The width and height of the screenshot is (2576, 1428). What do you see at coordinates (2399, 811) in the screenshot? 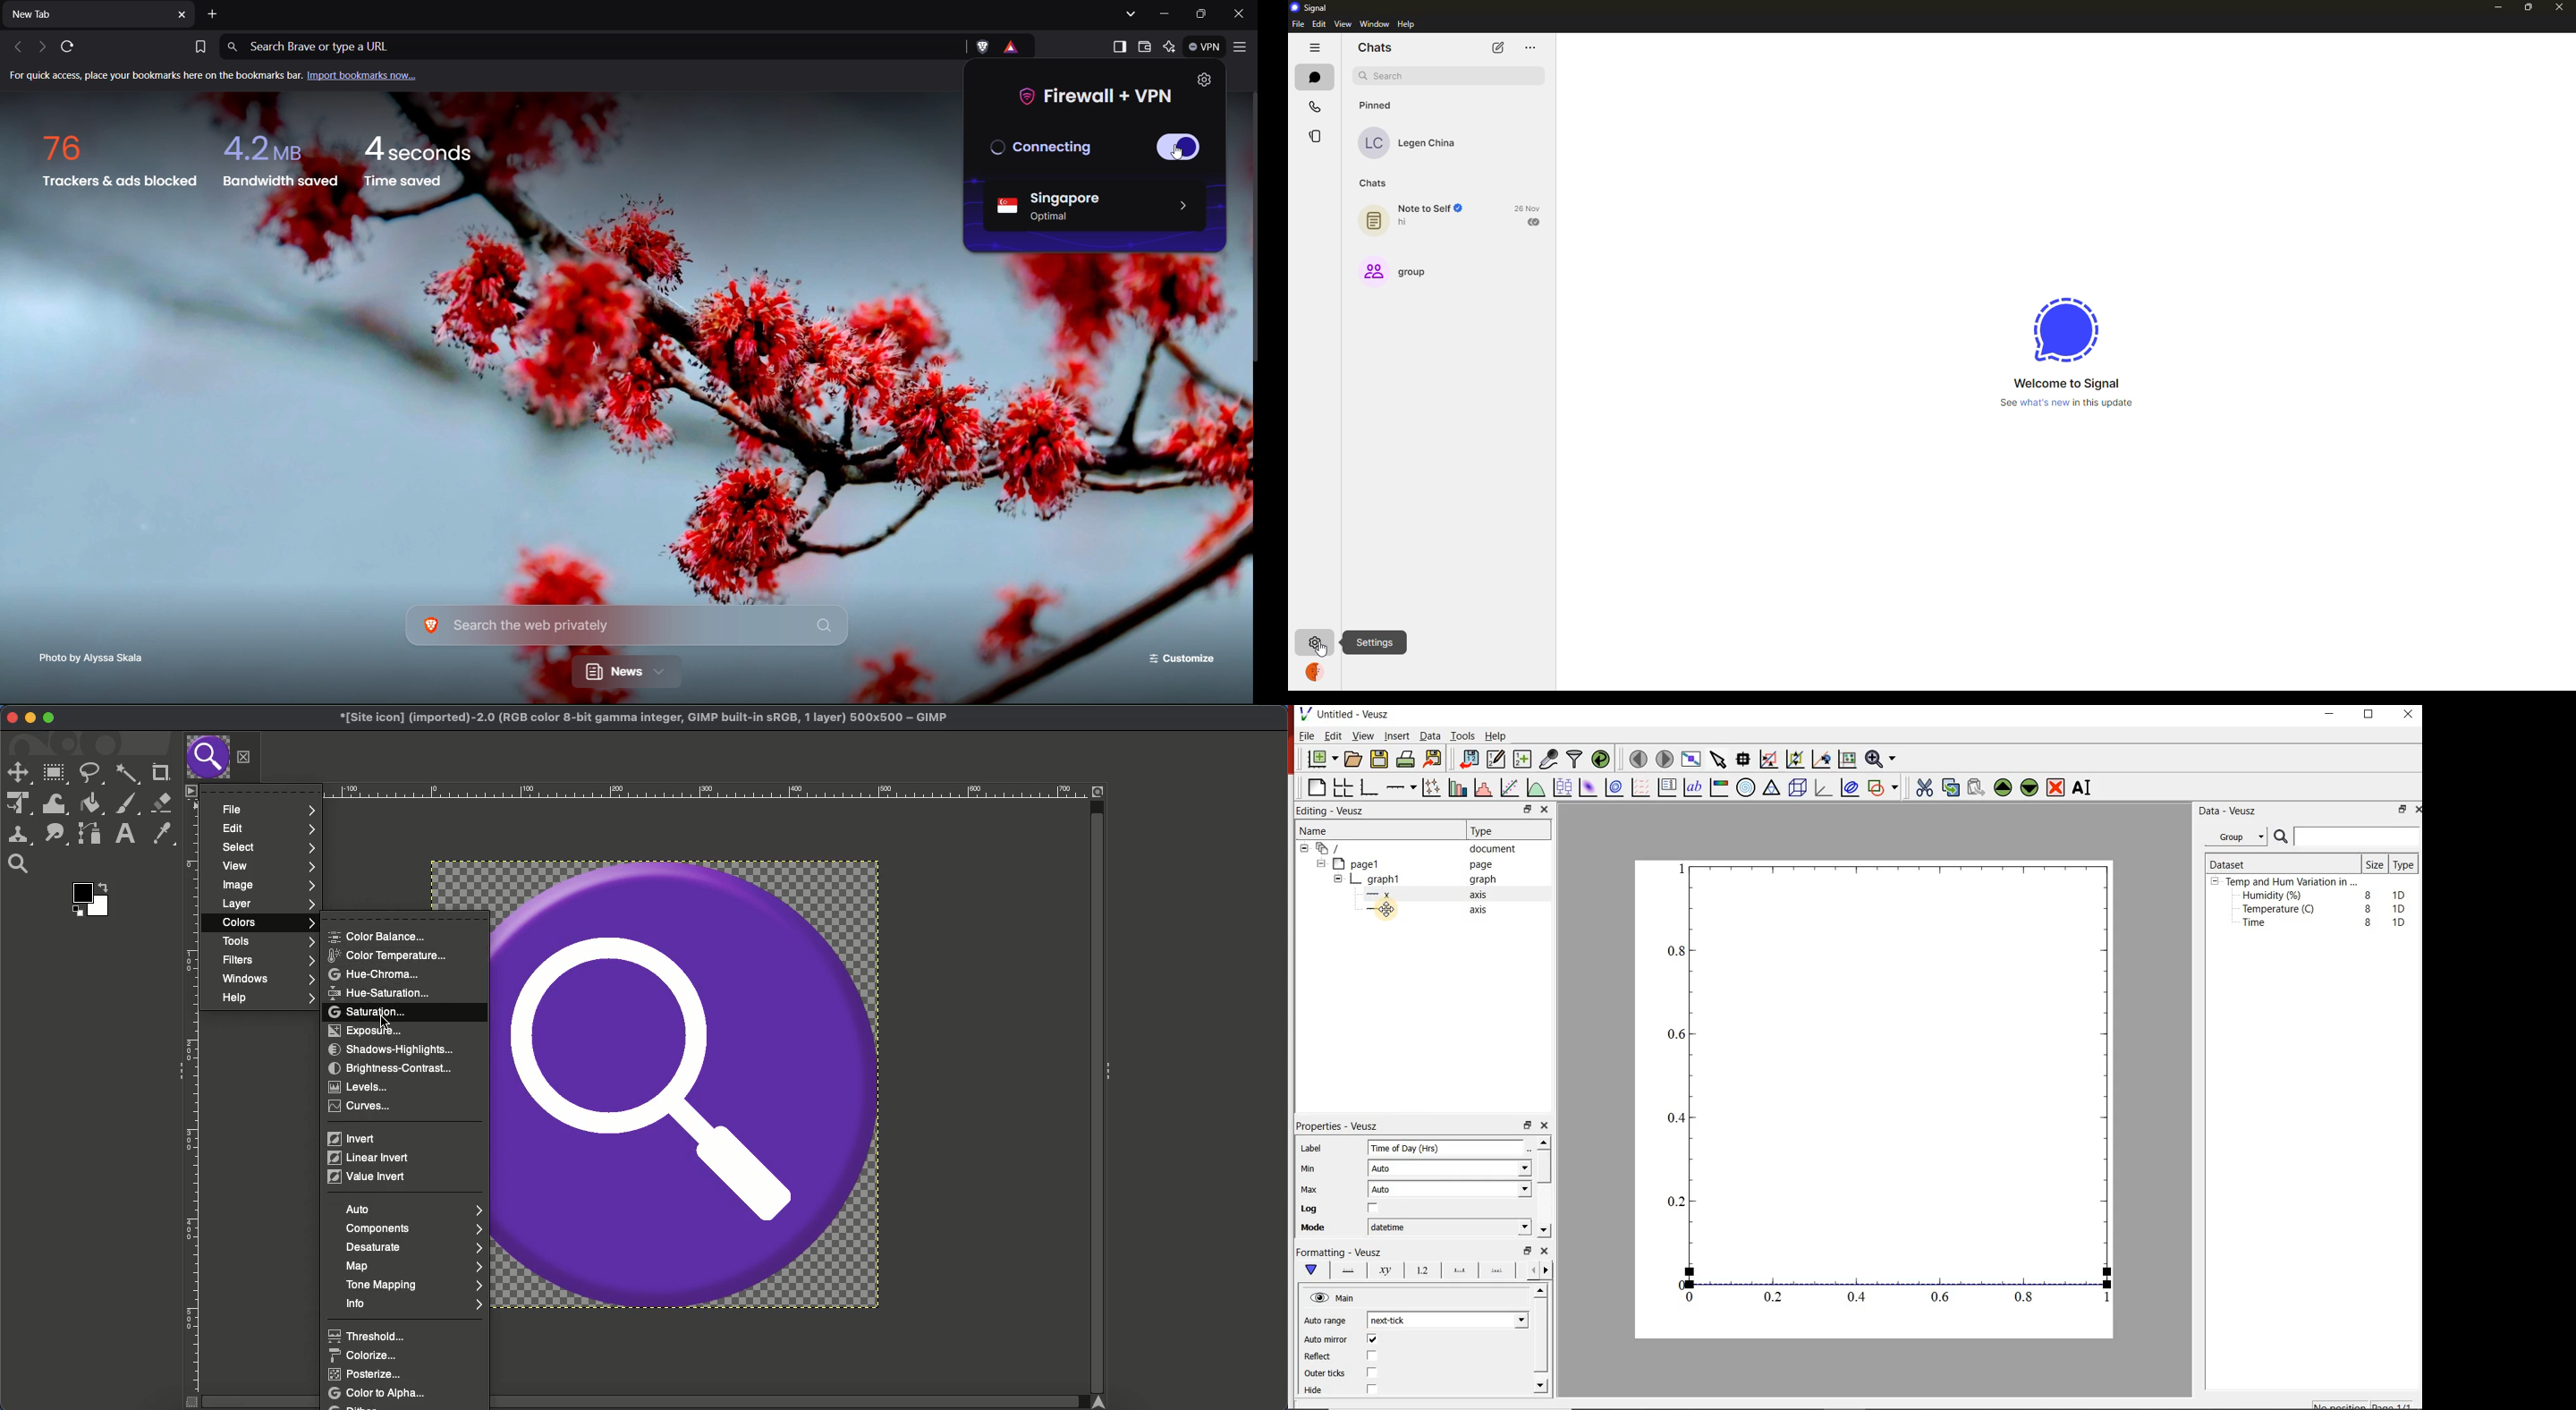
I see `restore down` at bounding box center [2399, 811].